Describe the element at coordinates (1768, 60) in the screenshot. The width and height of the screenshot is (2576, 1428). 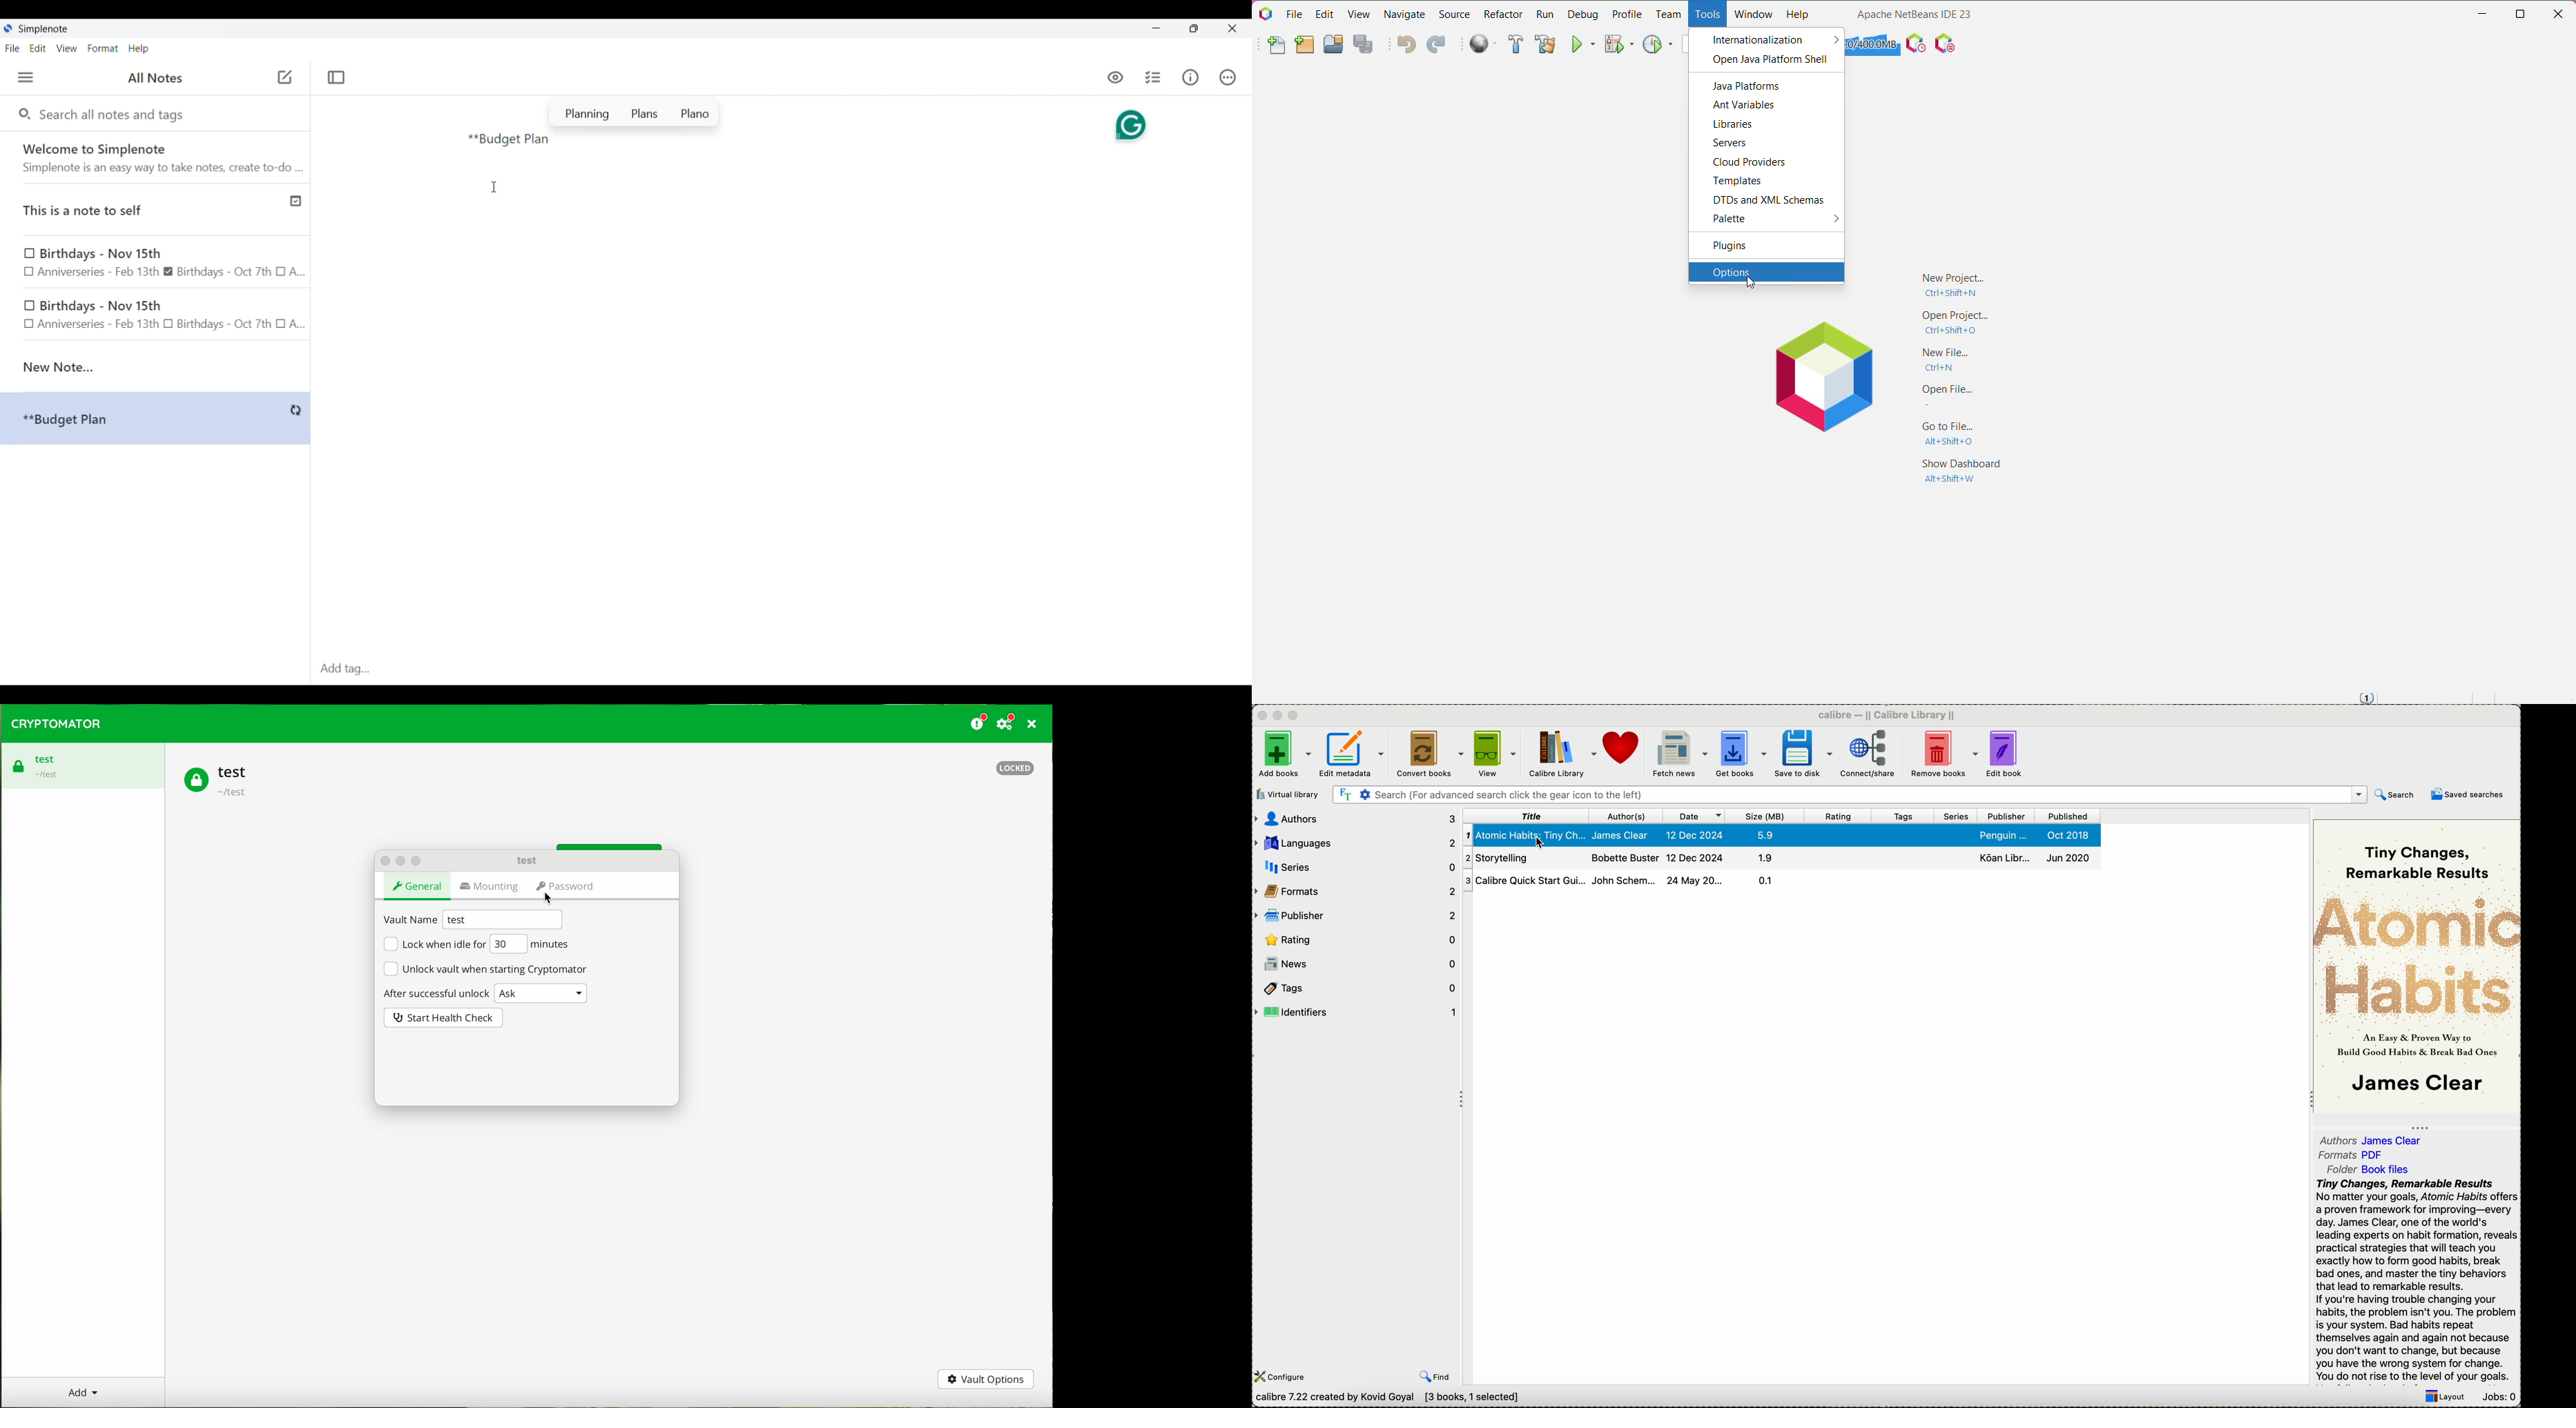
I see `Open Java Platform Shell` at that location.